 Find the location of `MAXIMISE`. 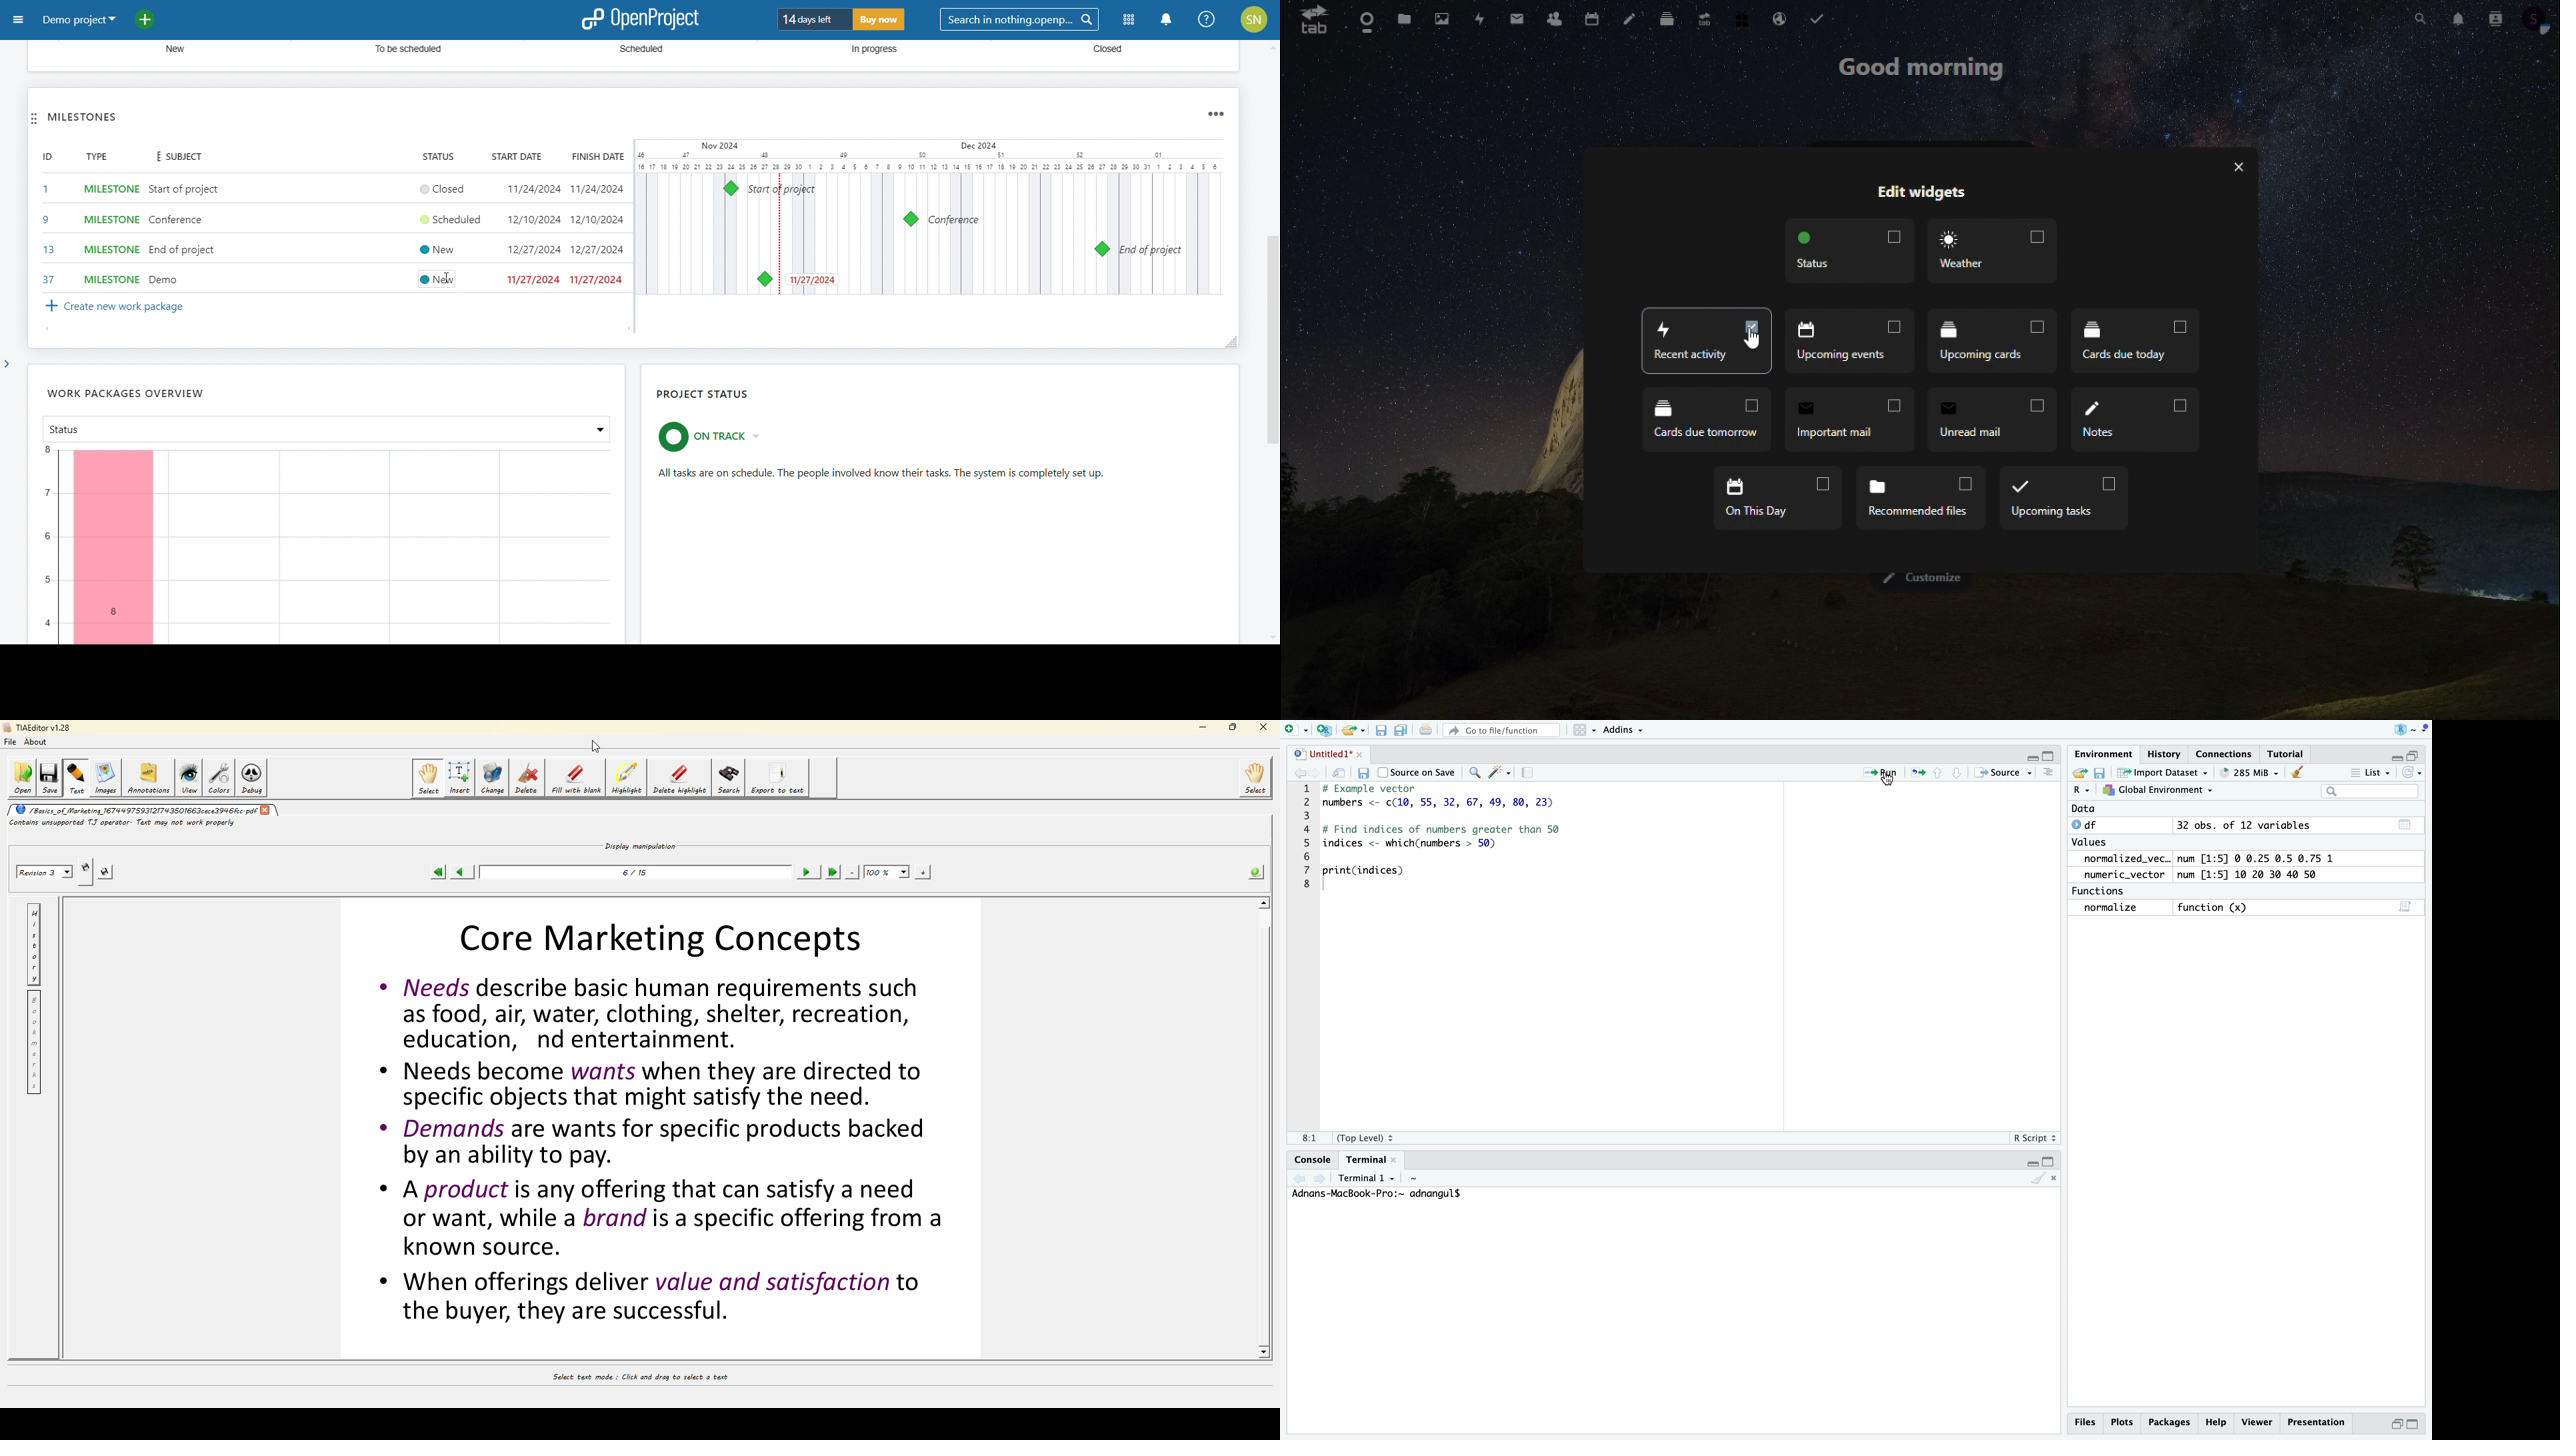

MAXIMISE is located at coordinates (2418, 752).